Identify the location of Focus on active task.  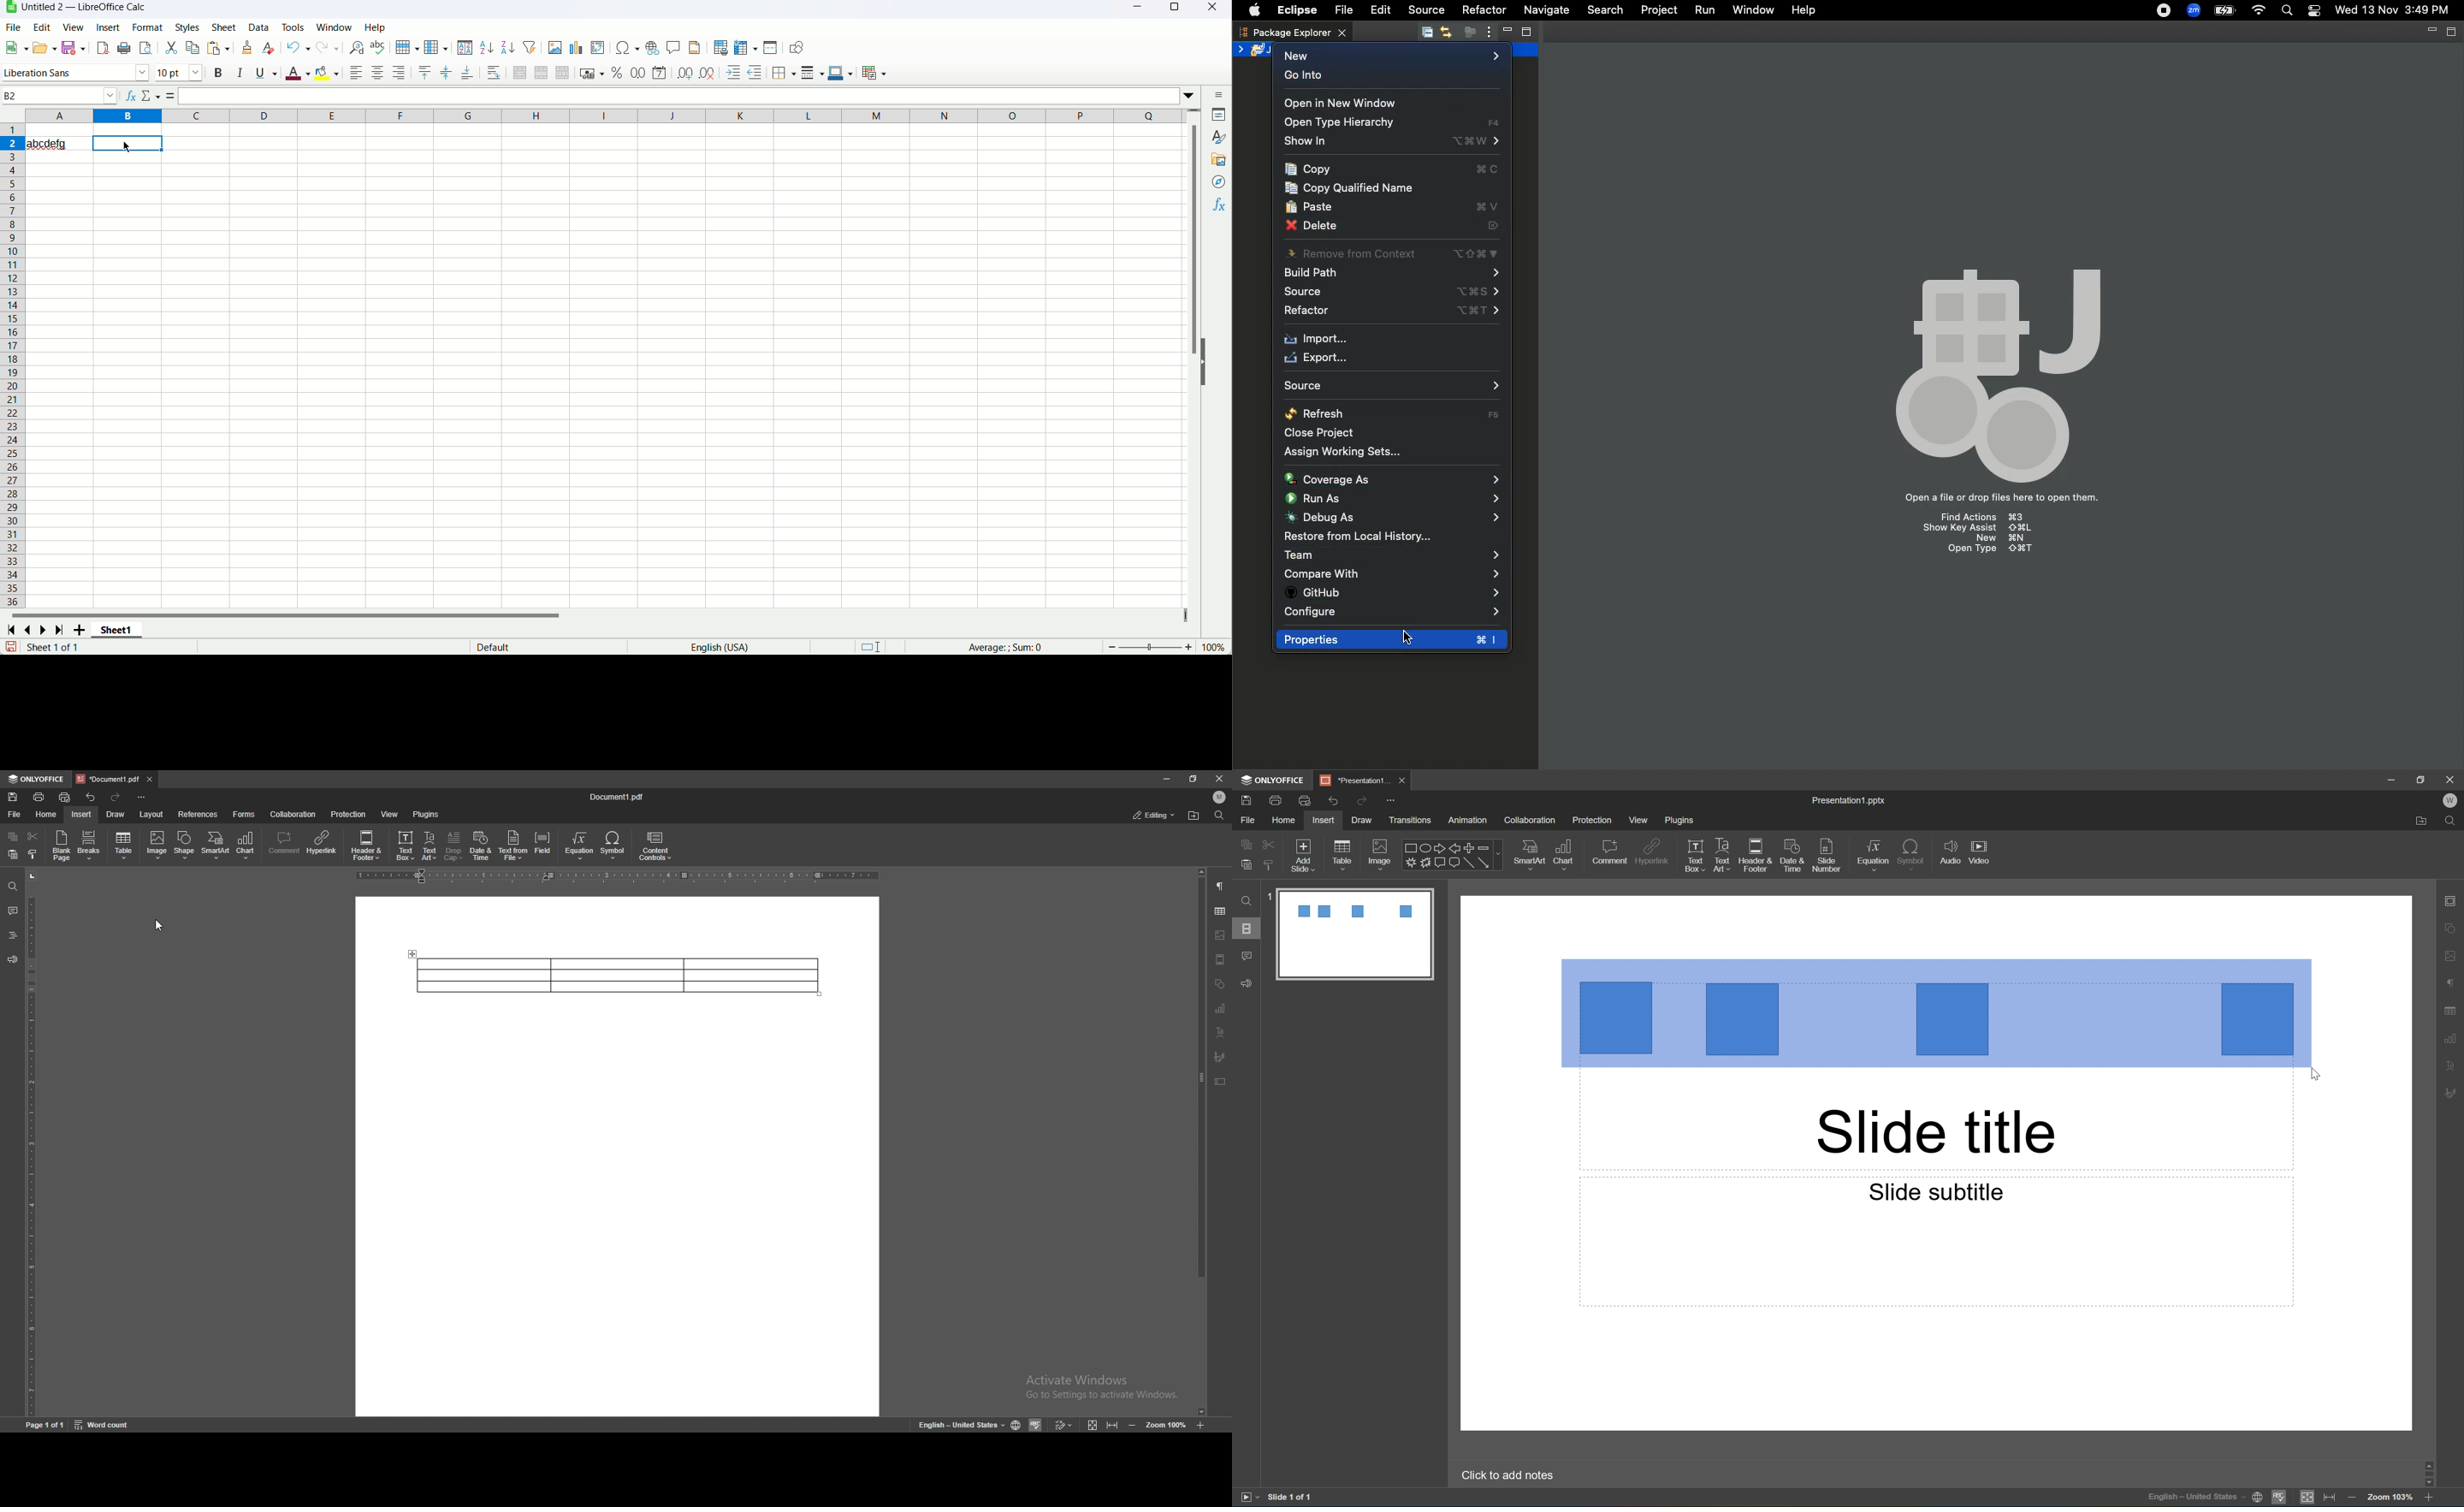
(1468, 33).